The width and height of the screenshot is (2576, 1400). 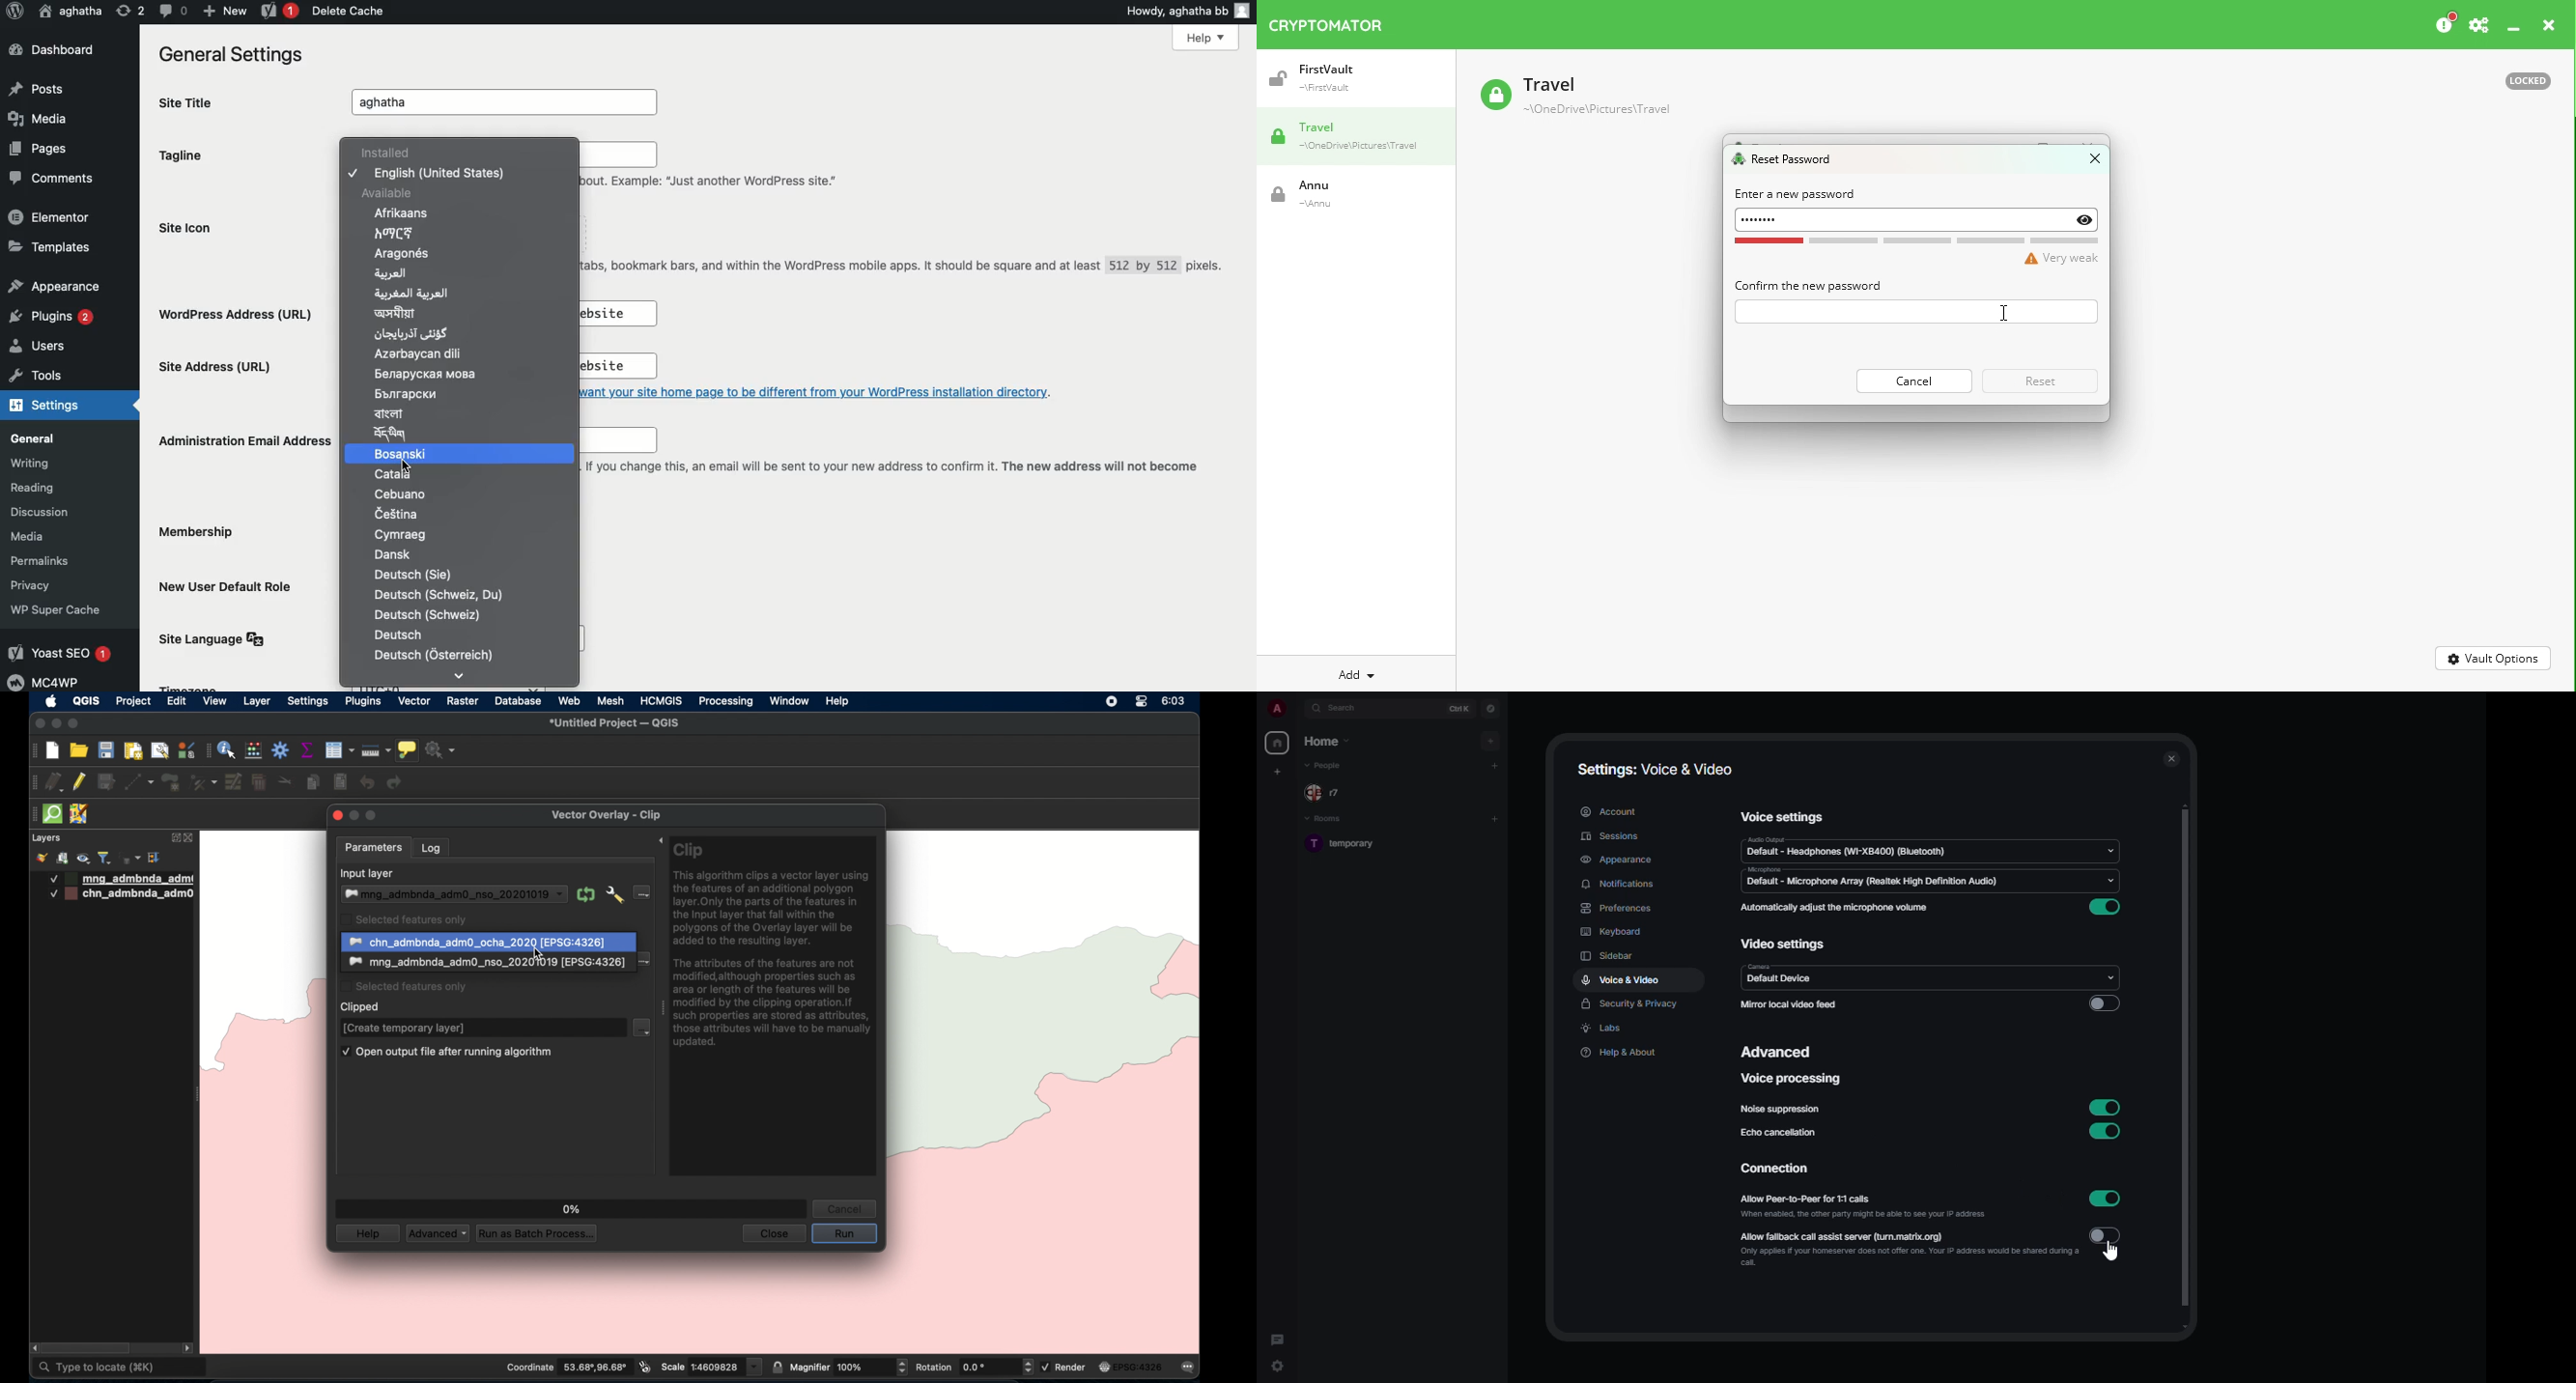 What do you see at coordinates (31, 814) in the screenshot?
I see `drag handle` at bounding box center [31, 814].